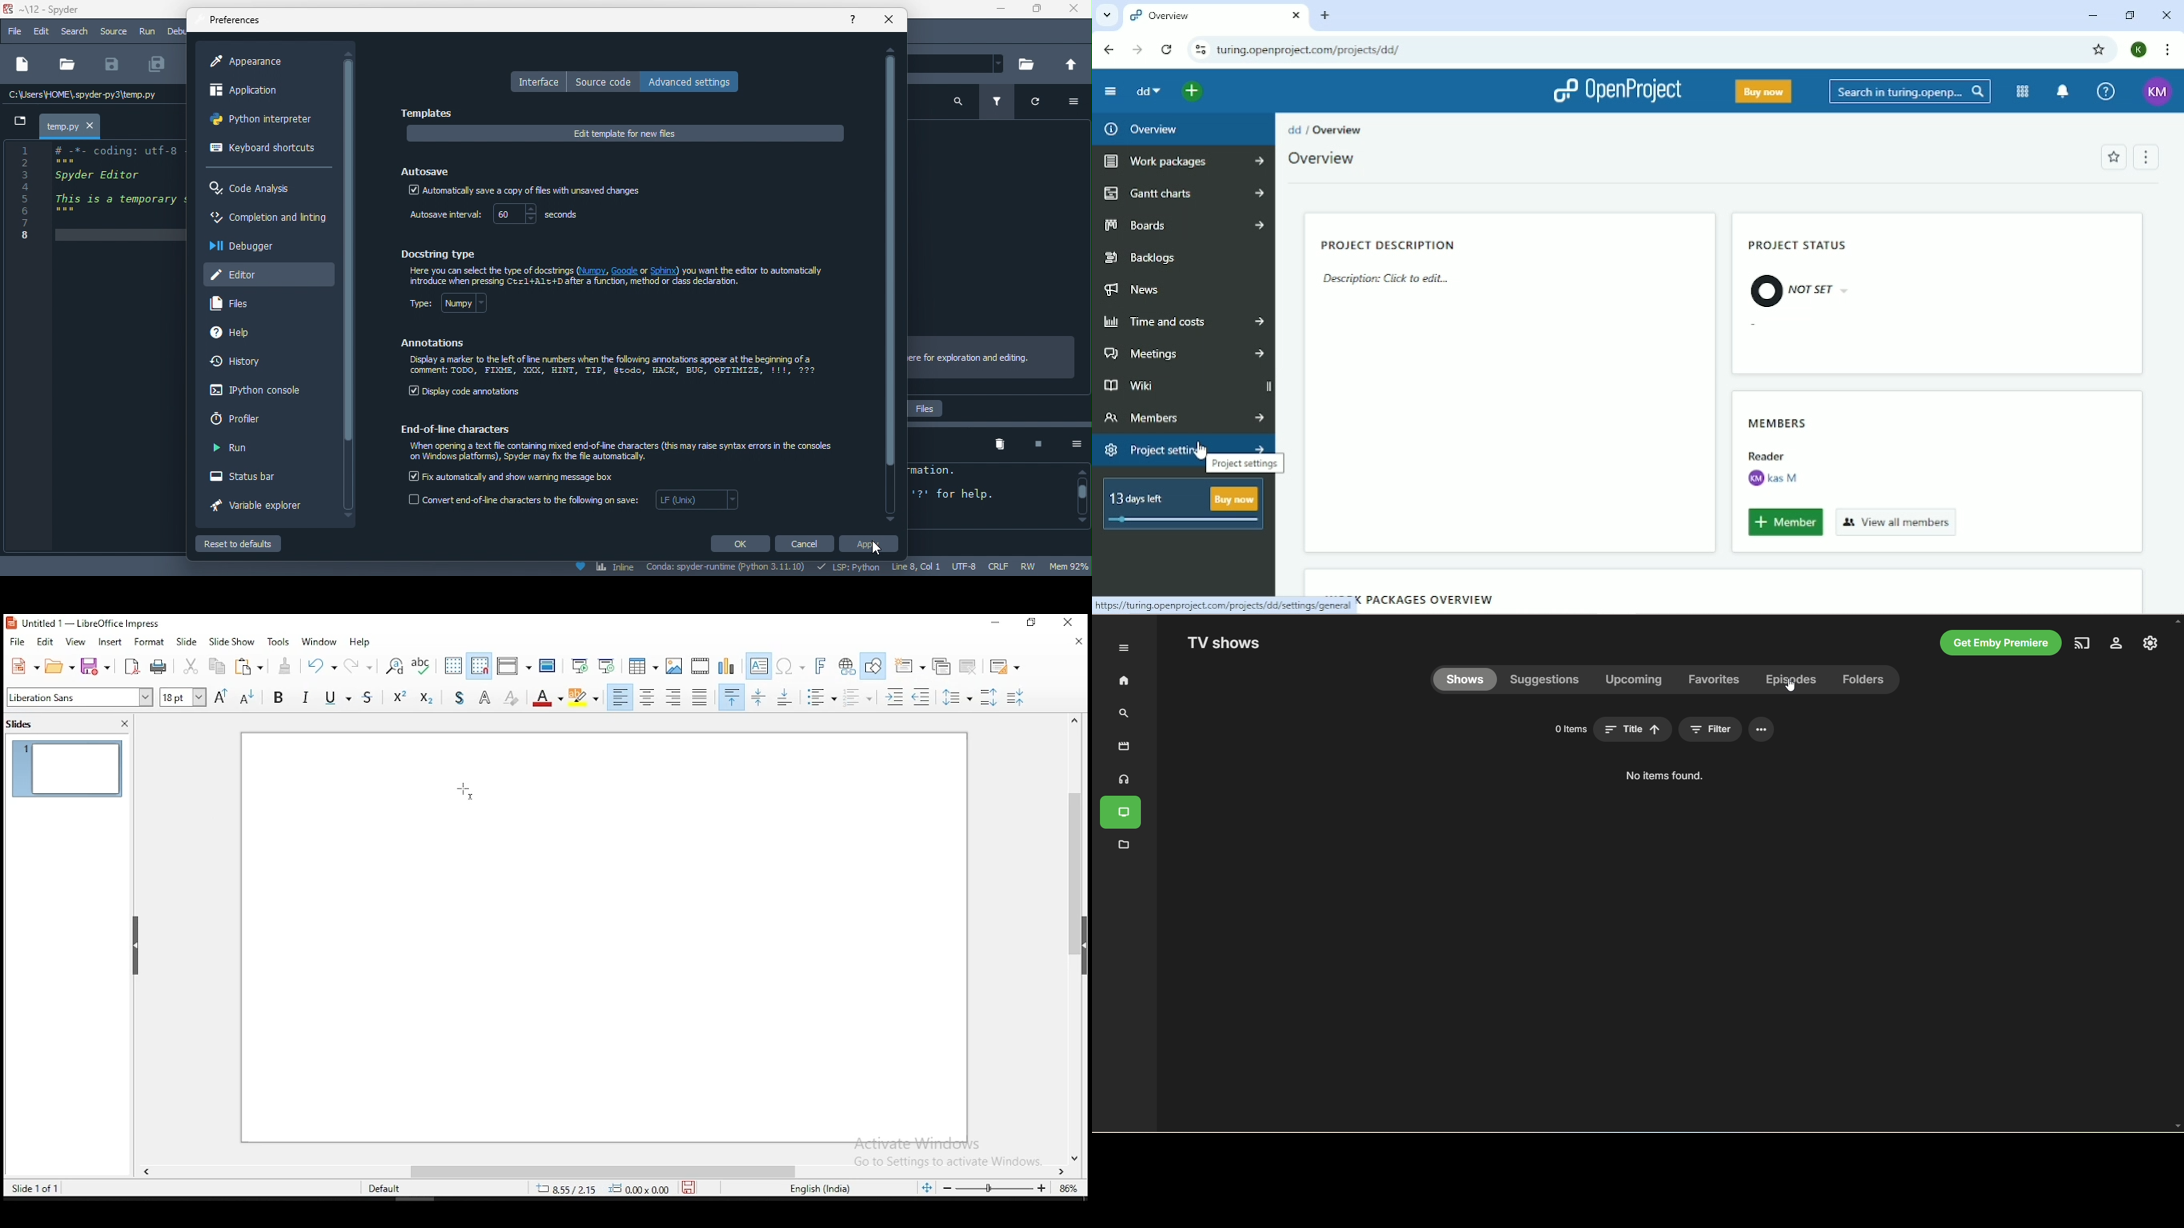  I want to click on close window, so click(1071, 624).